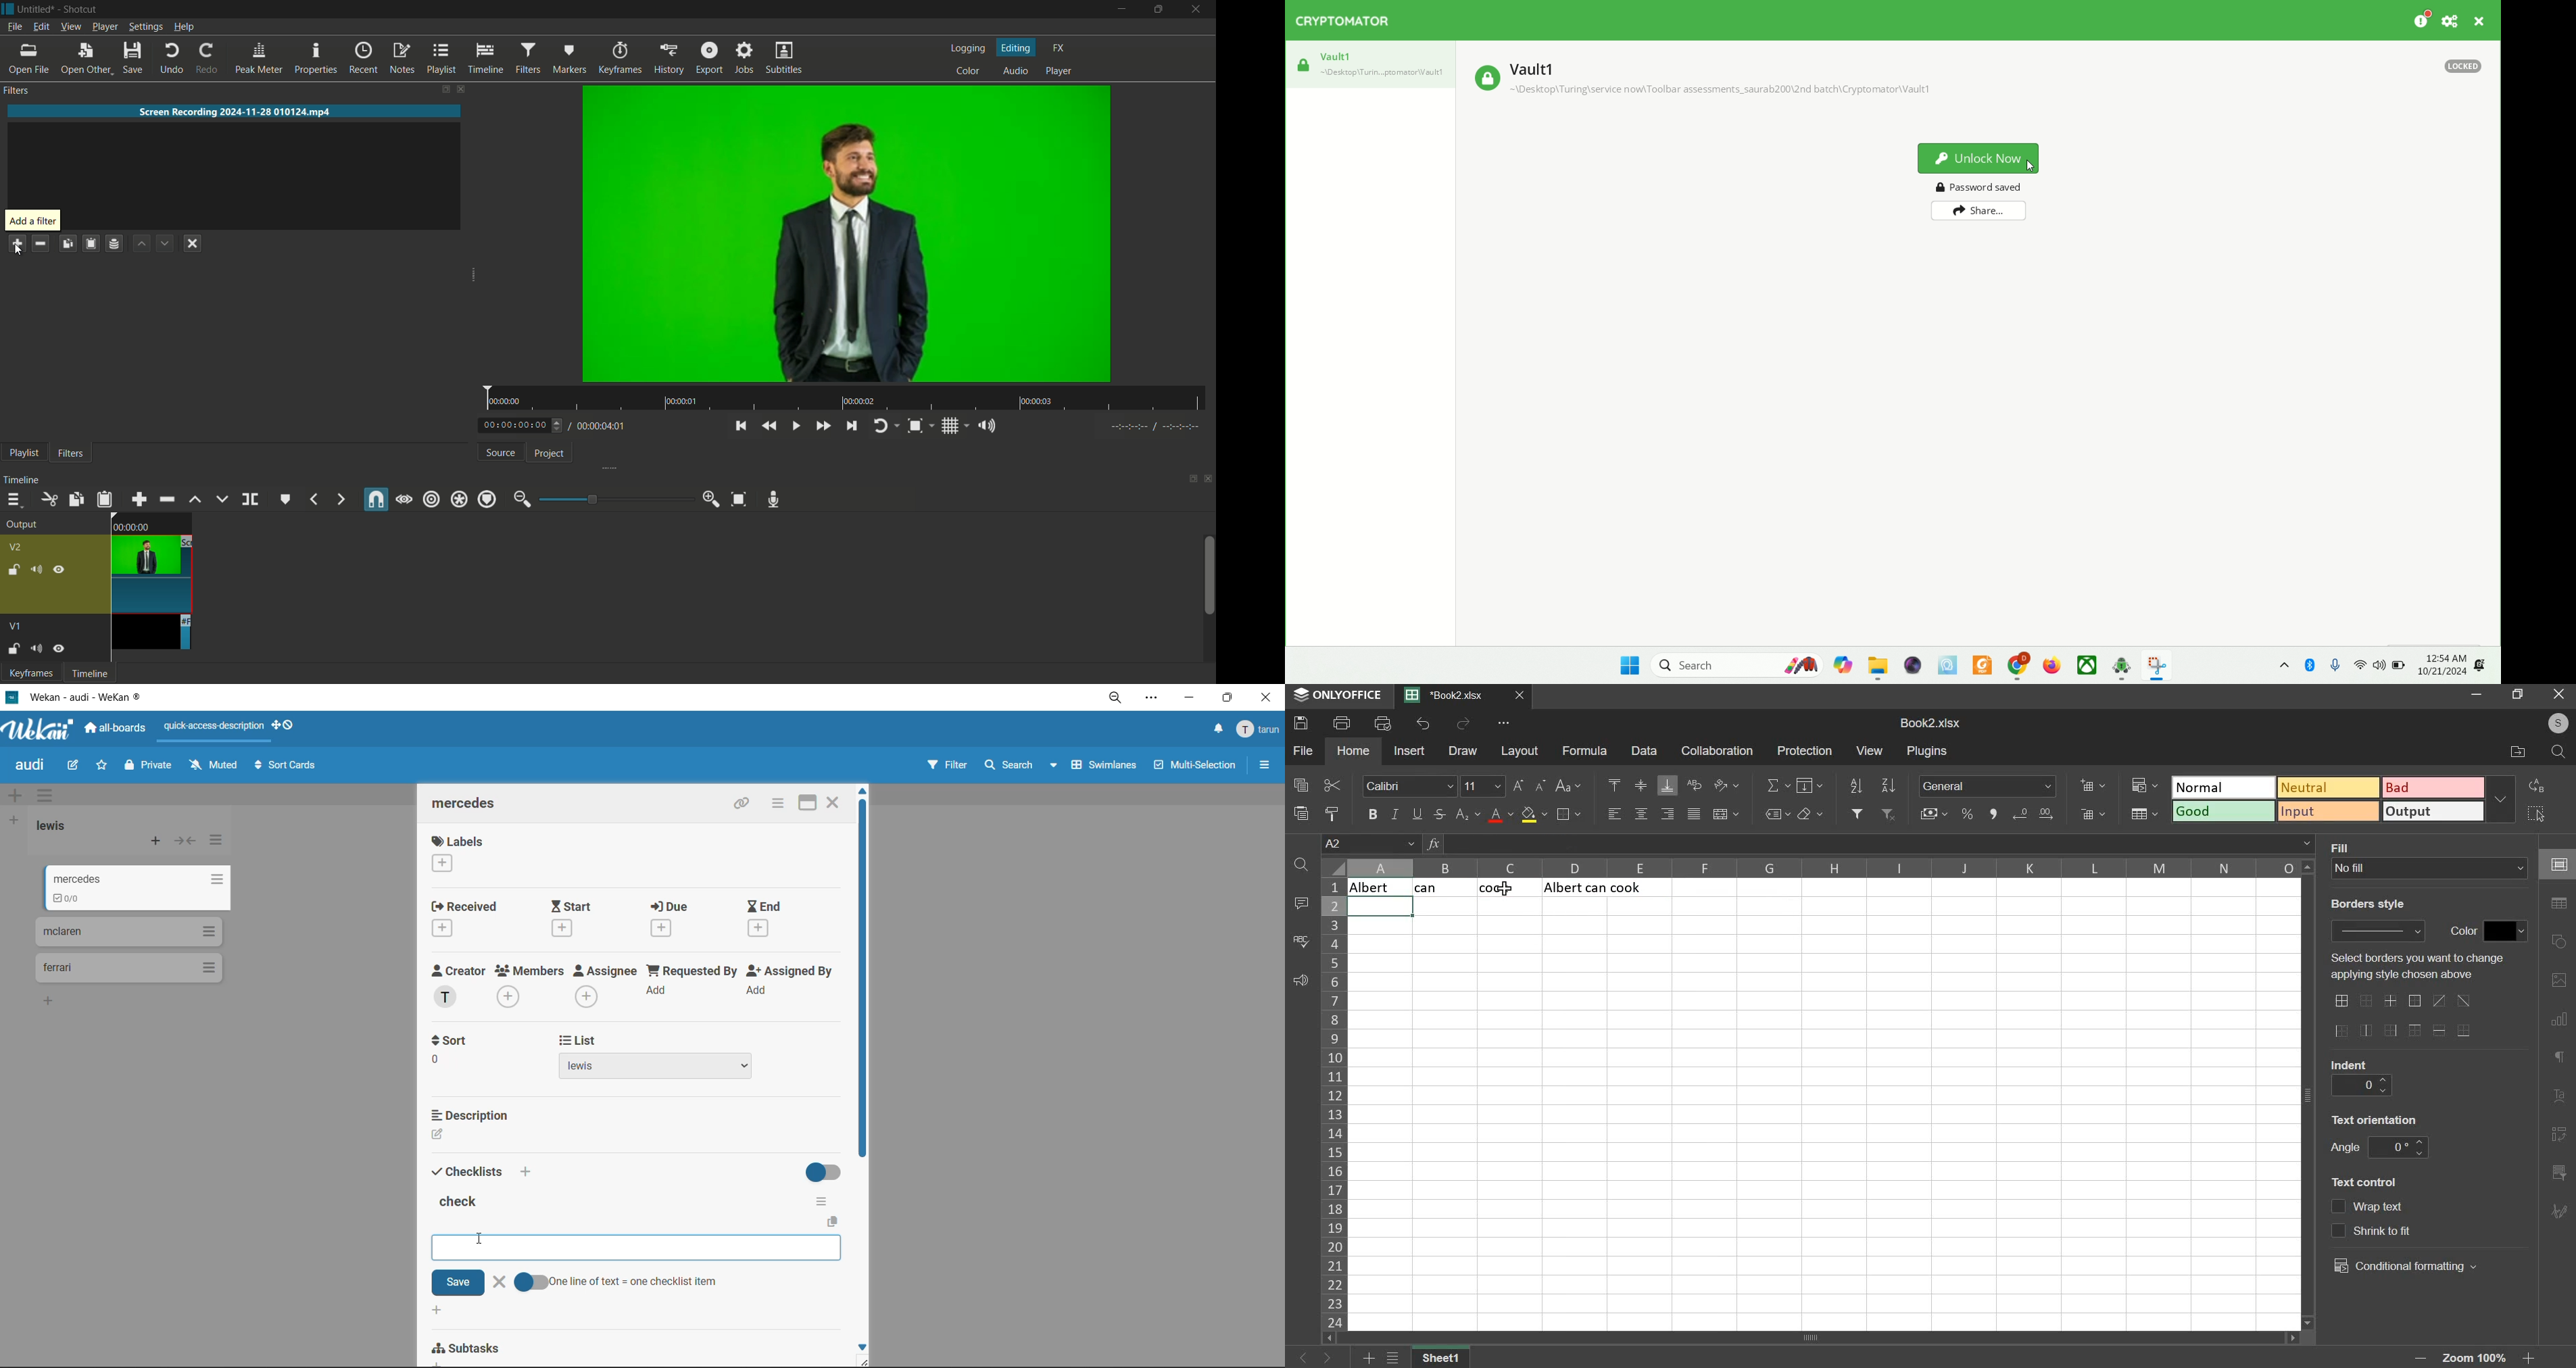 The height and width of the screenshot is (1372, 2576). What do you see at coordinates (314, 500) in the screenshot?
I see `previous marker` at bounding box center [314, 500].